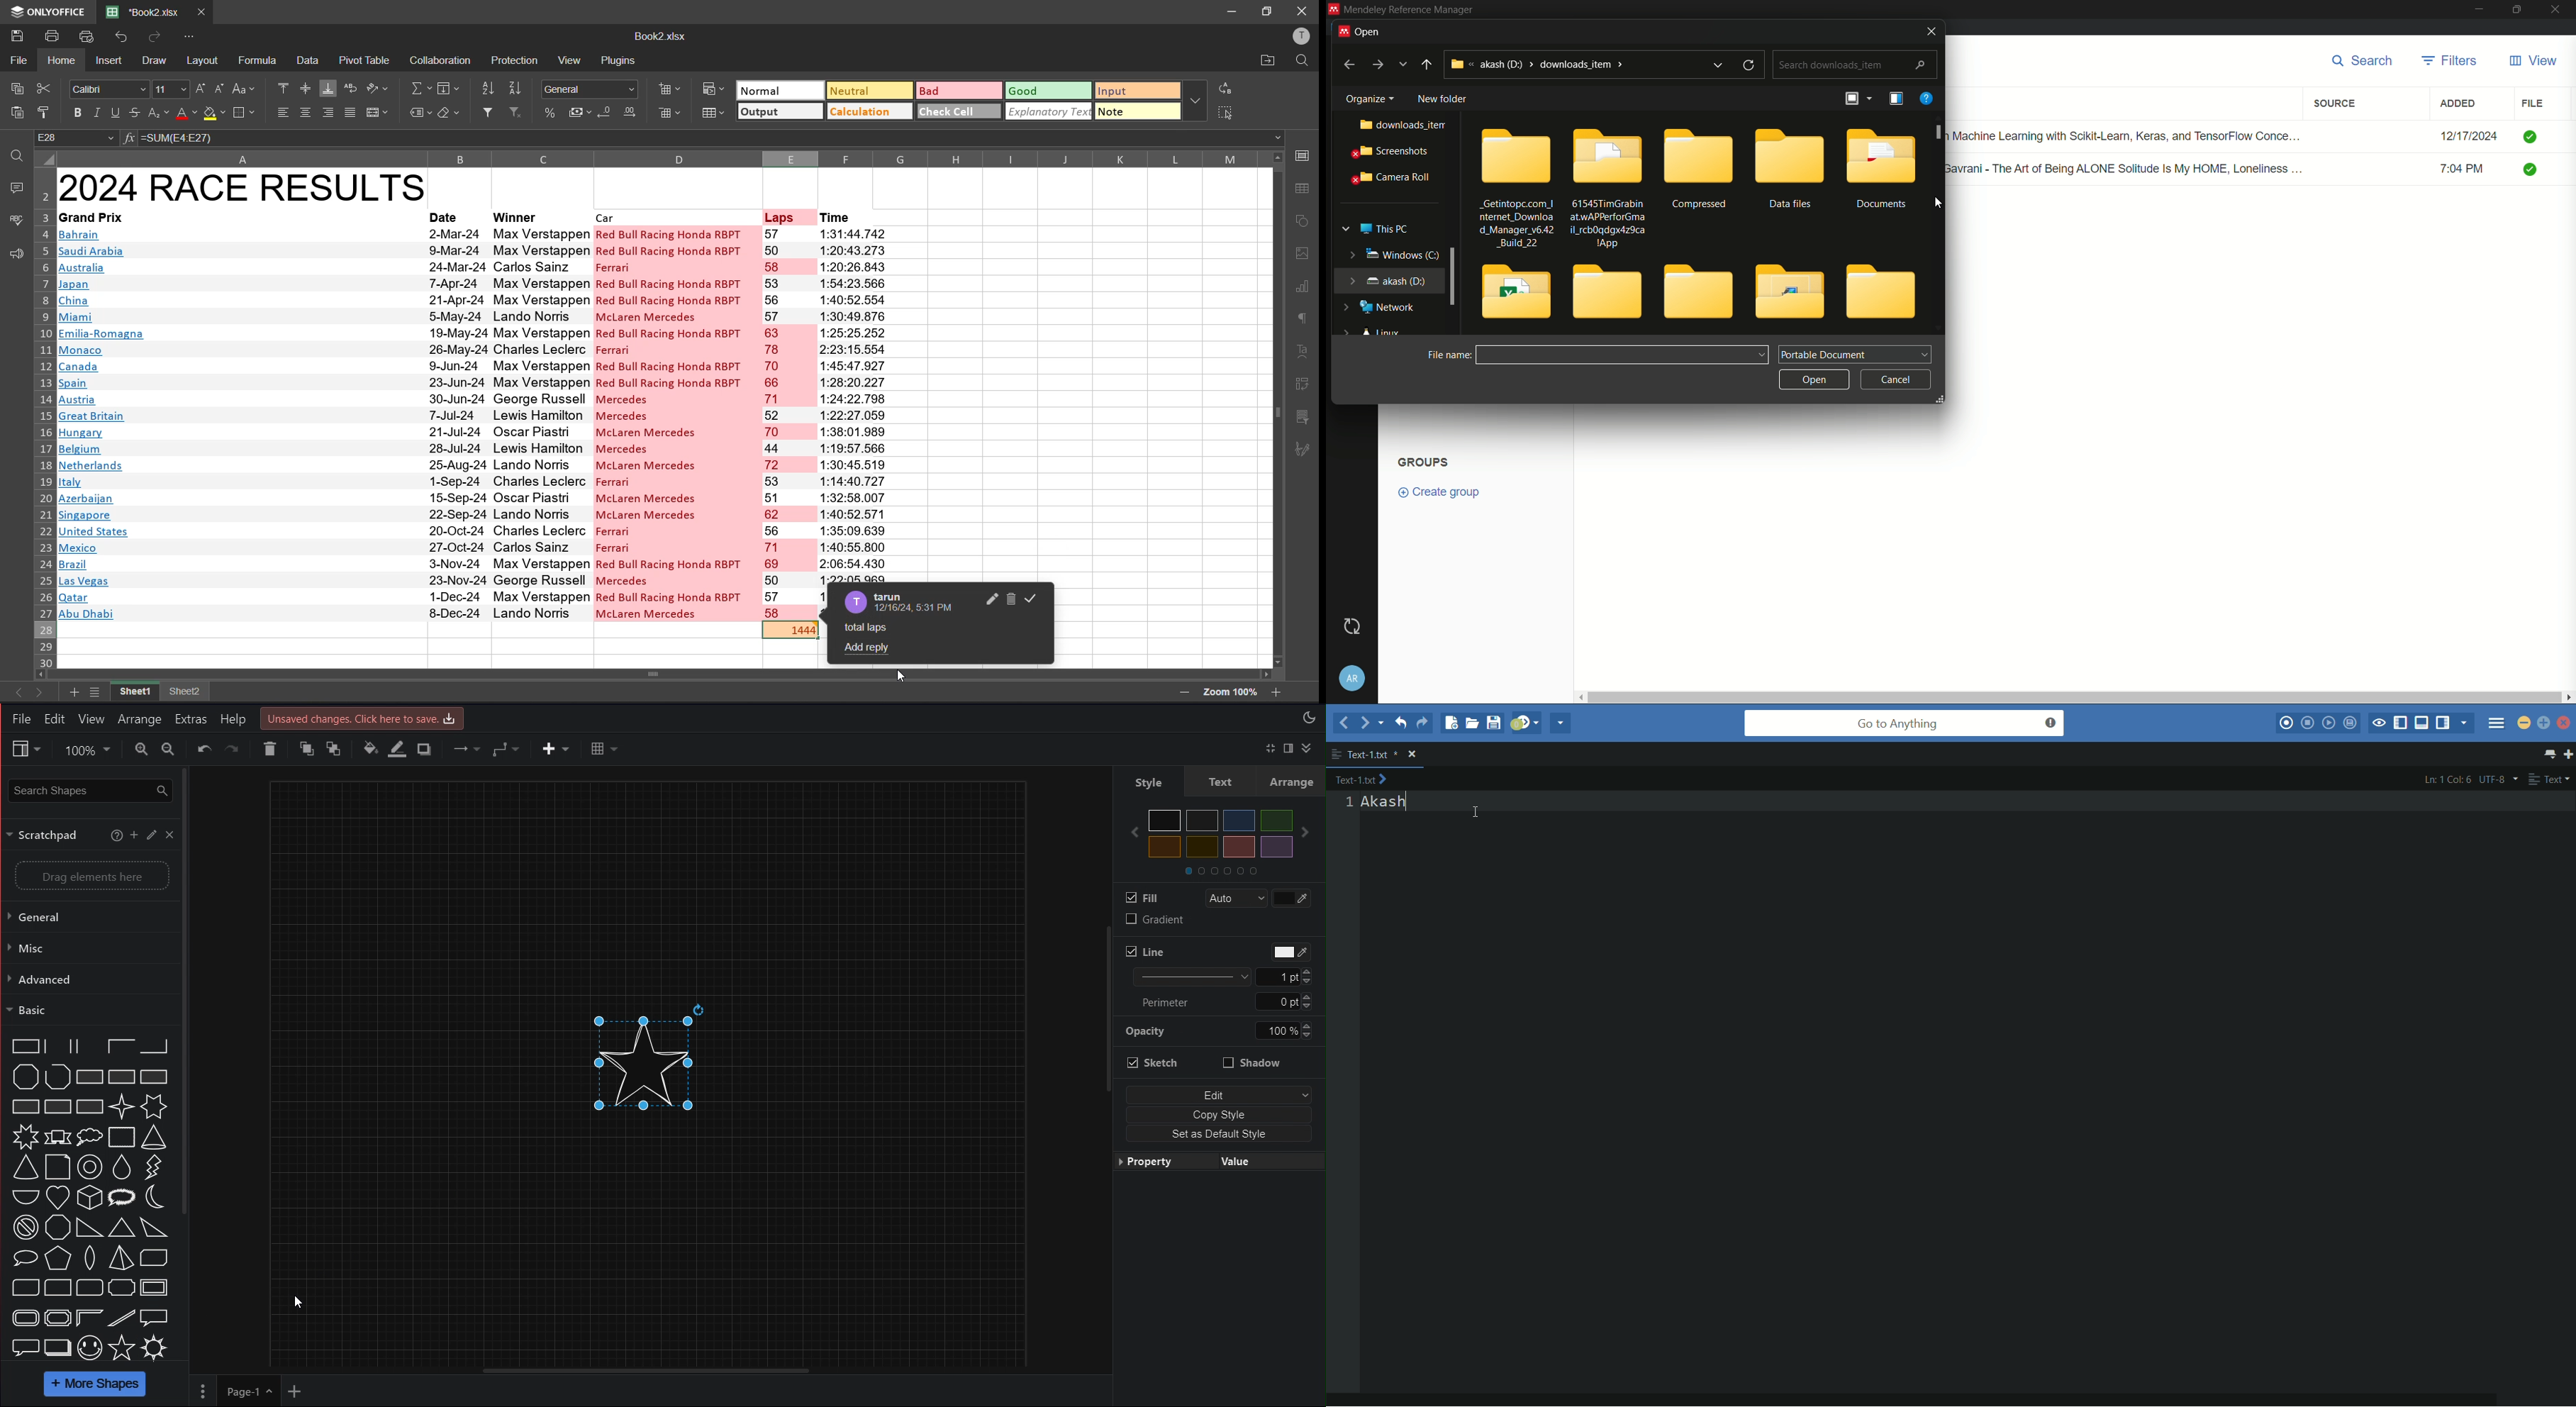  Describe the element at coordinates (572, 61) in the screenshot. I see `view` at that location.